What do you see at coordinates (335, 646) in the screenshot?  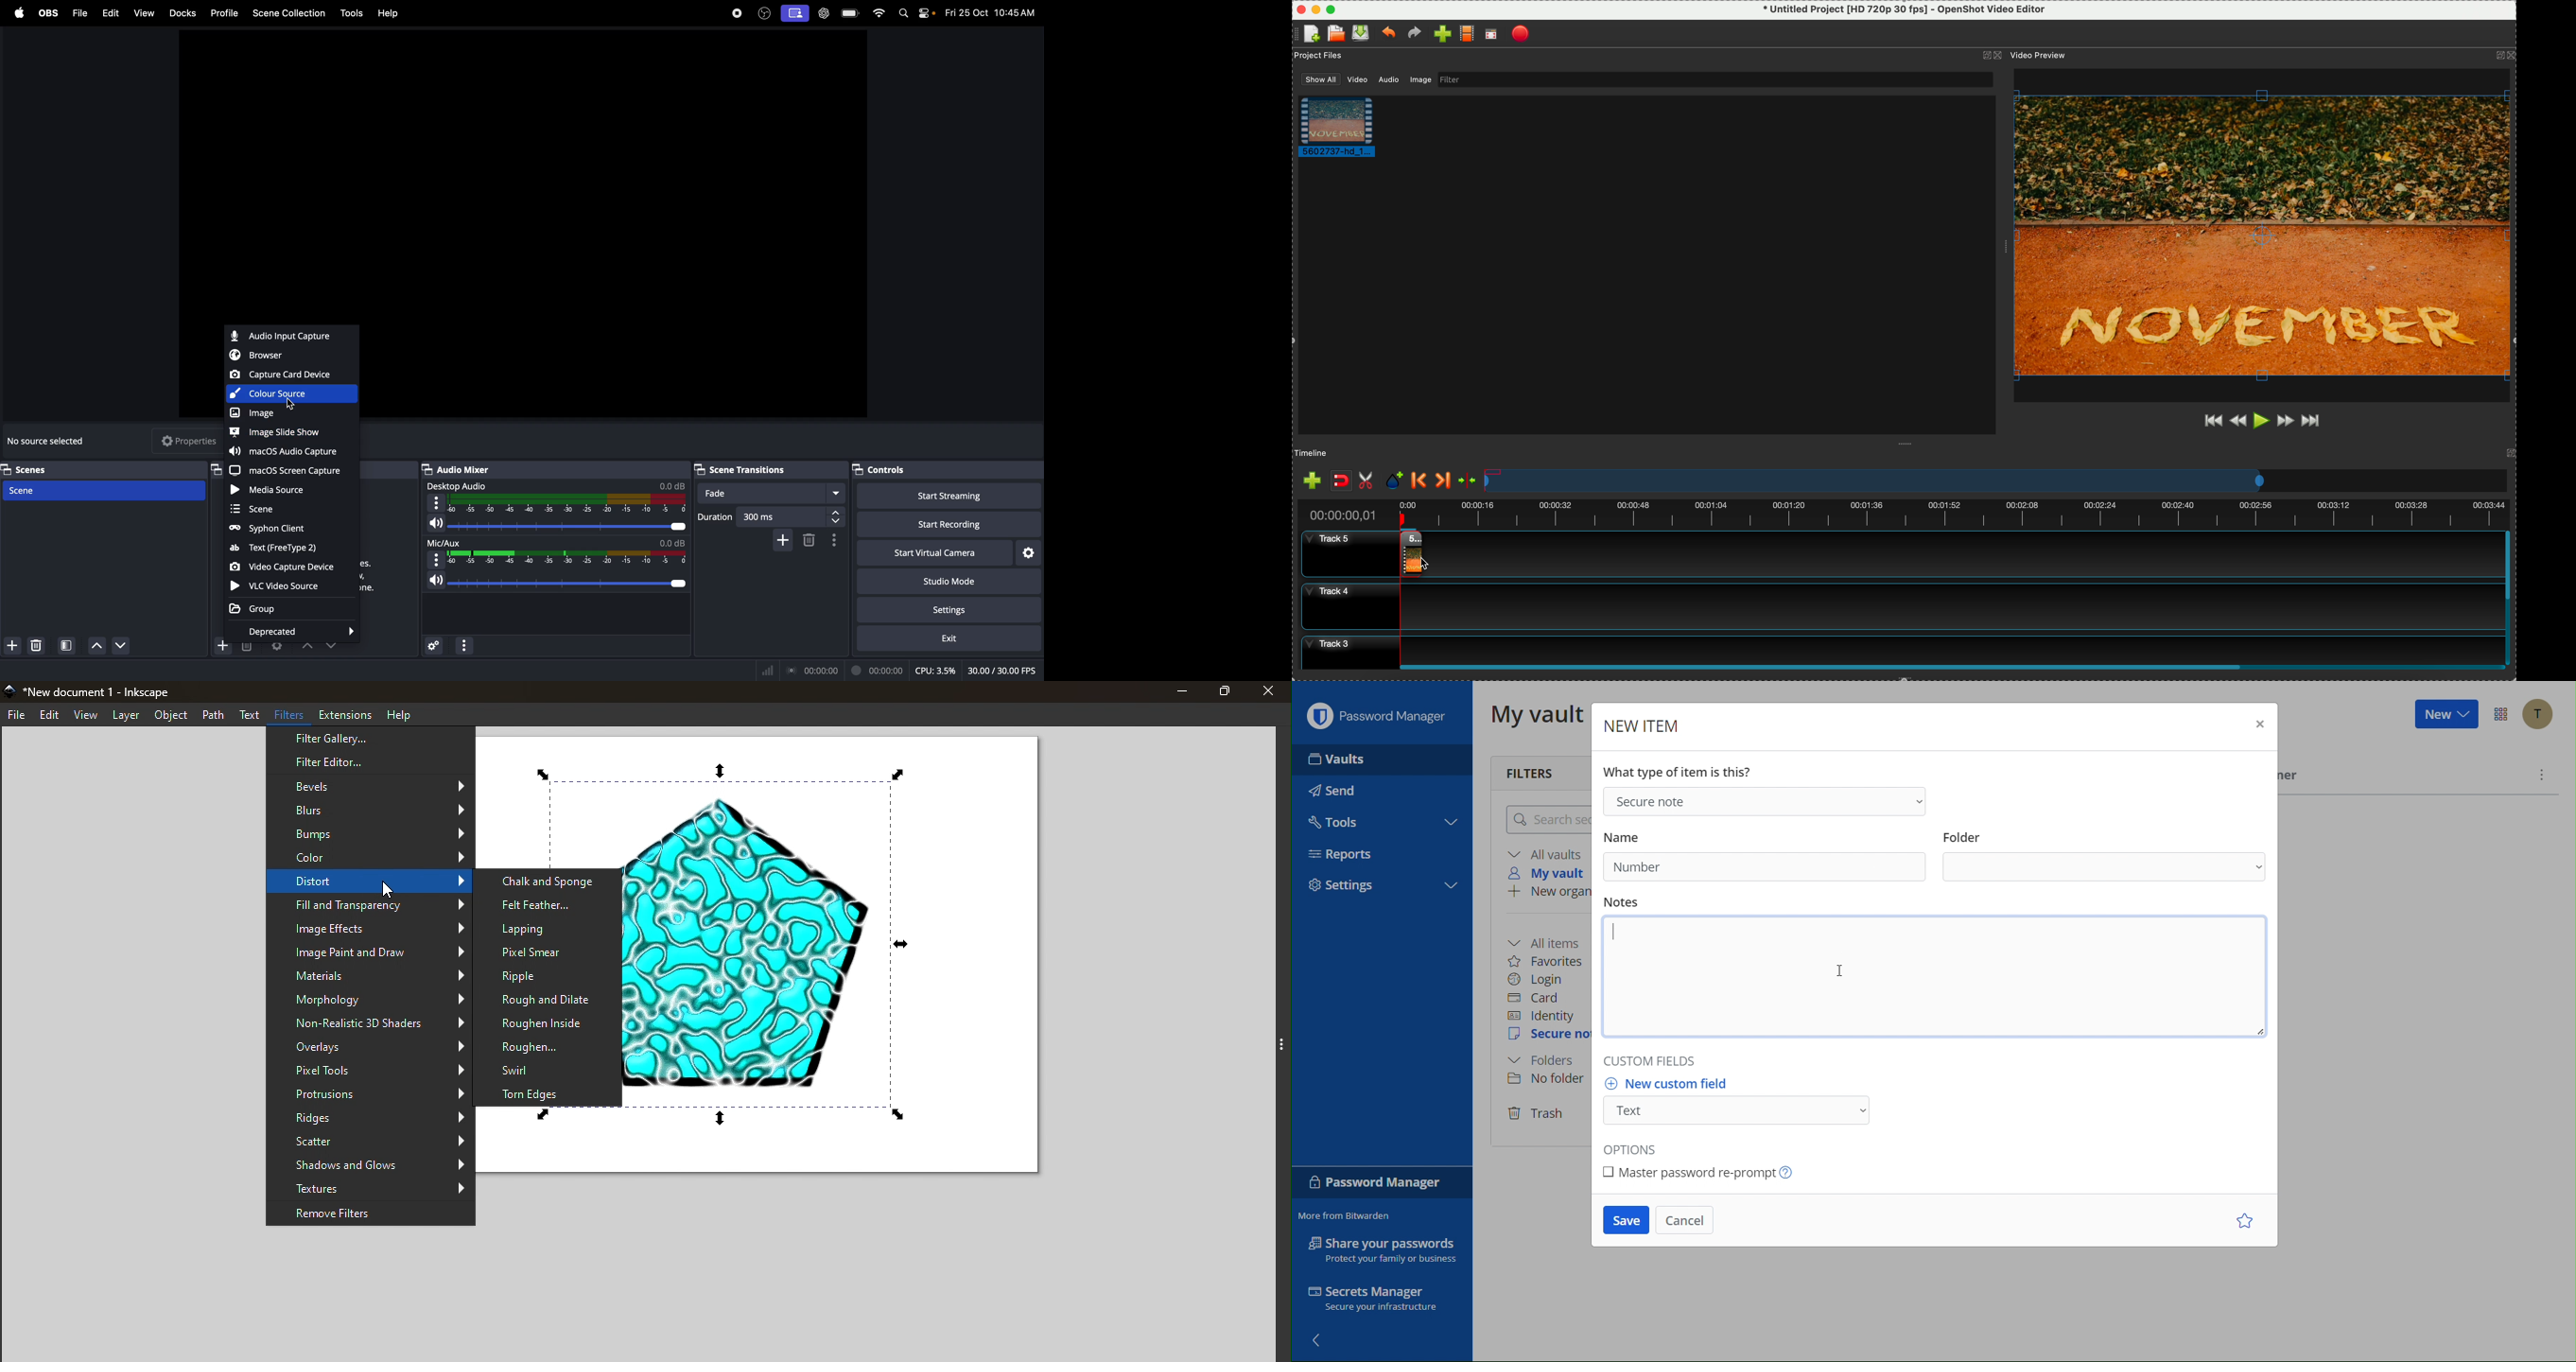 I see `drop down` at bounding box center [335, 646].